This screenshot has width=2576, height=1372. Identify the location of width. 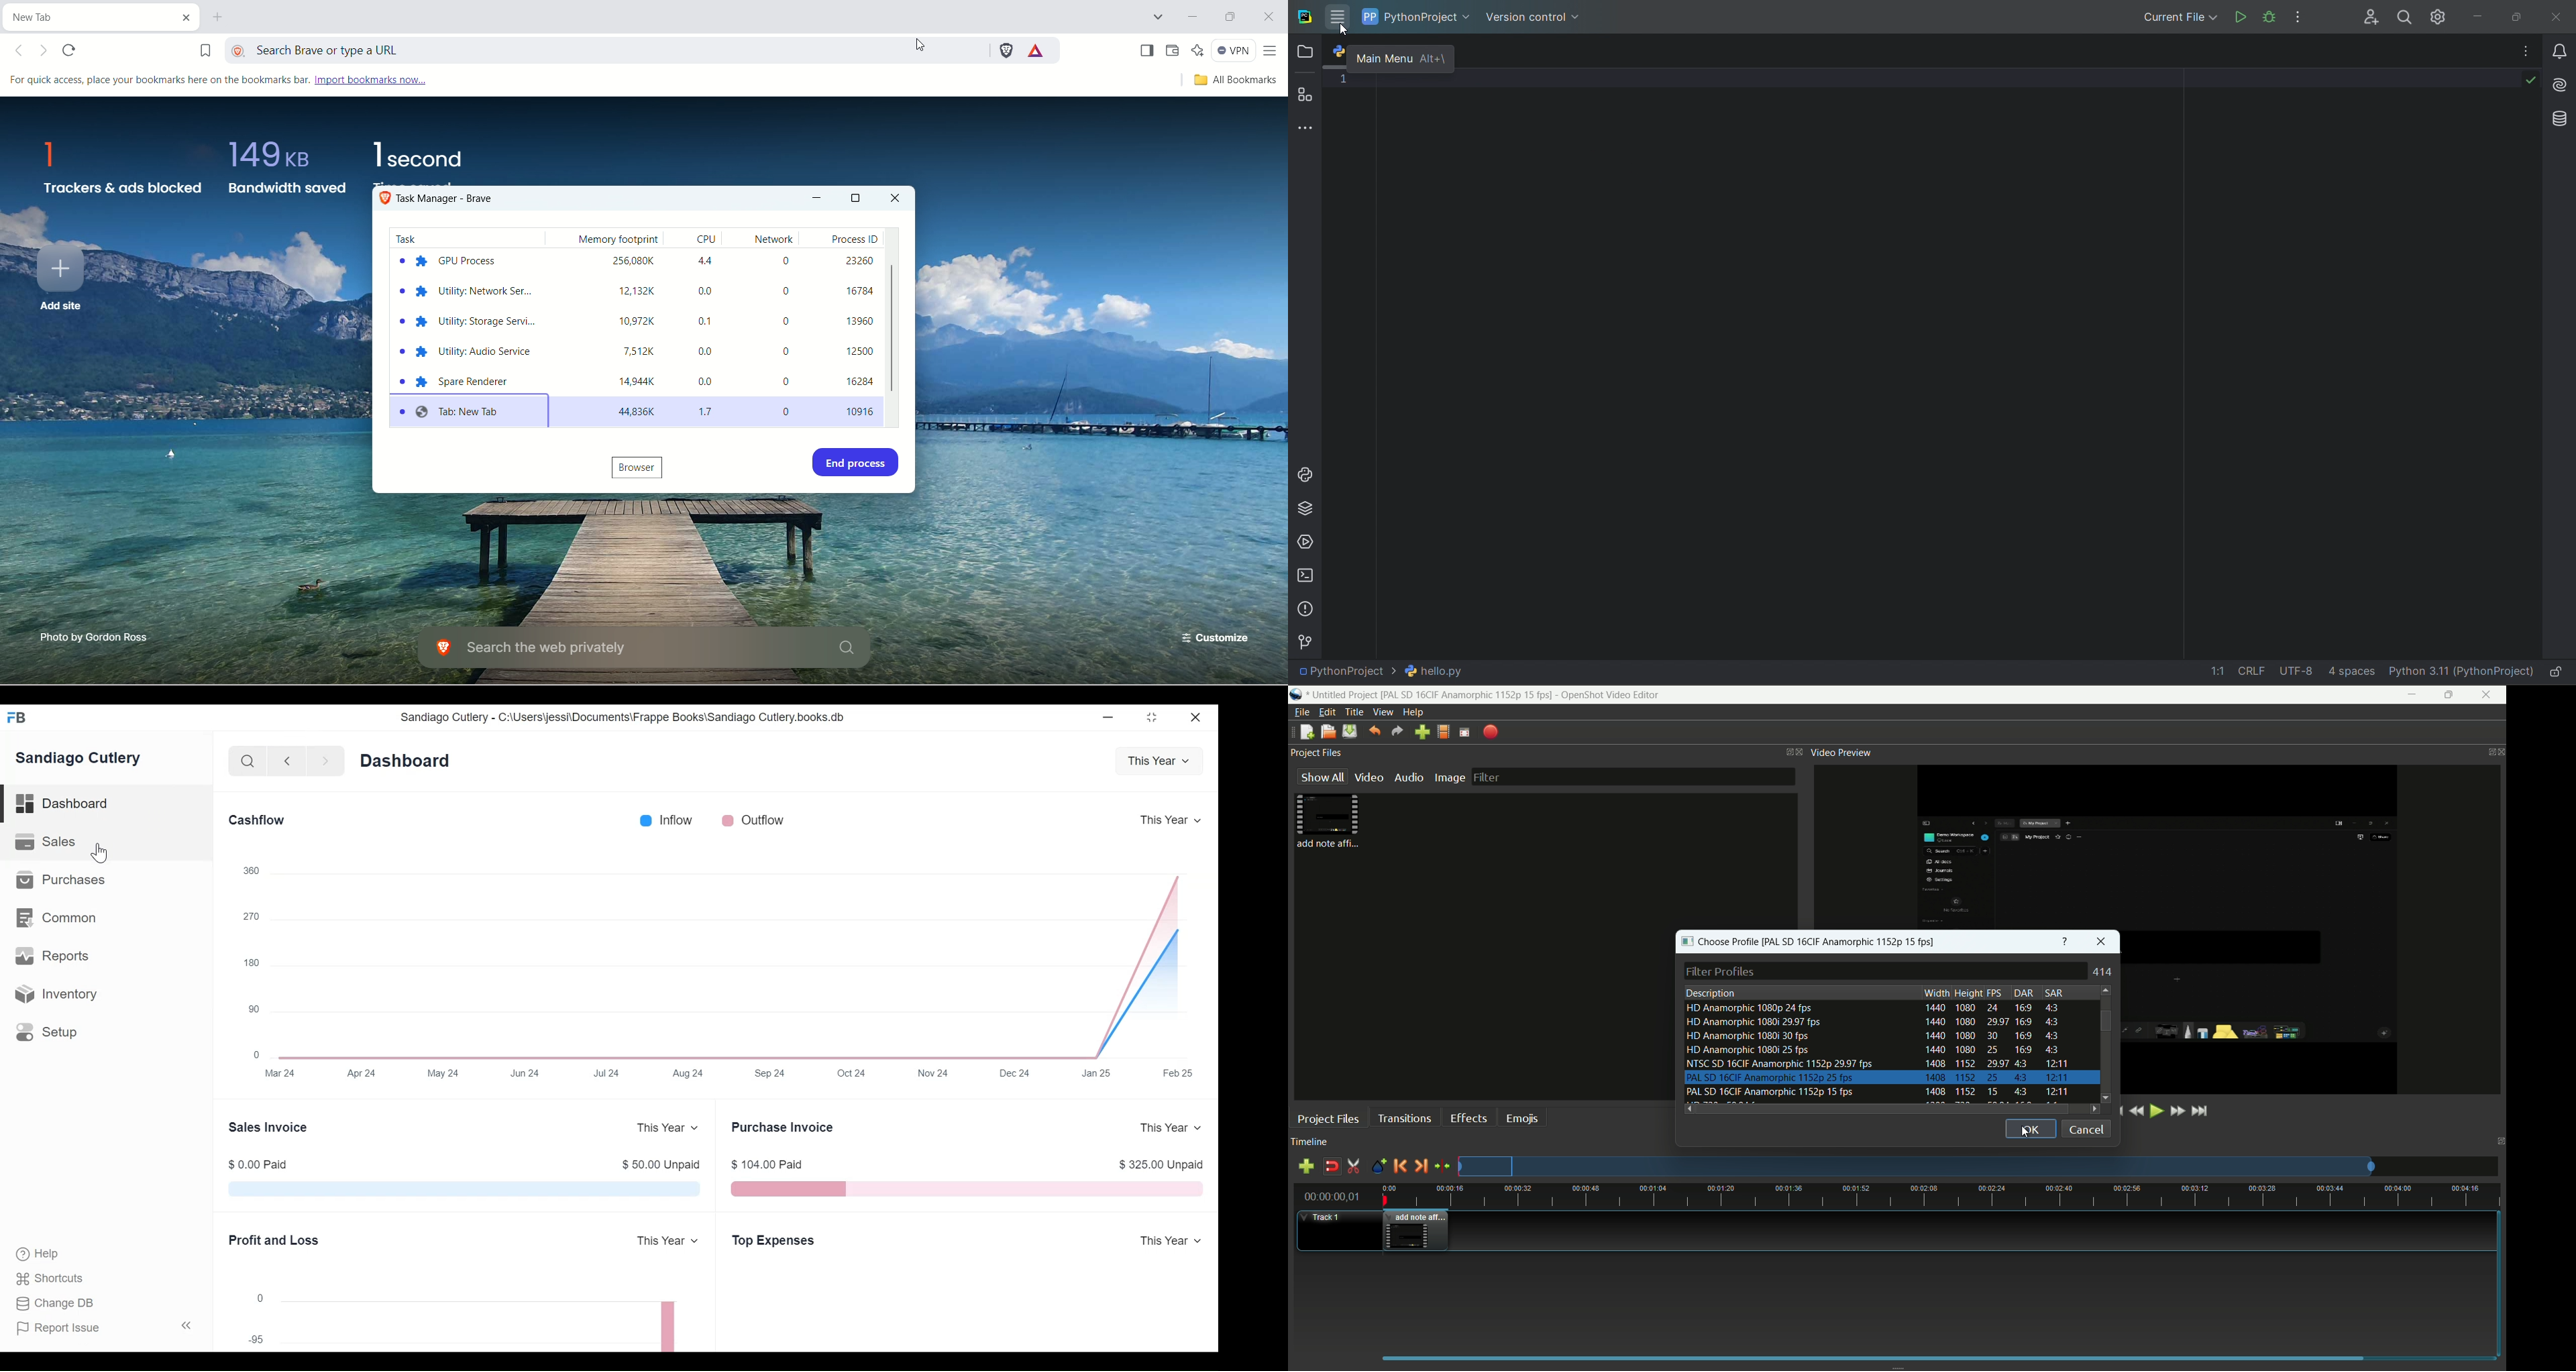
(1937, 993).